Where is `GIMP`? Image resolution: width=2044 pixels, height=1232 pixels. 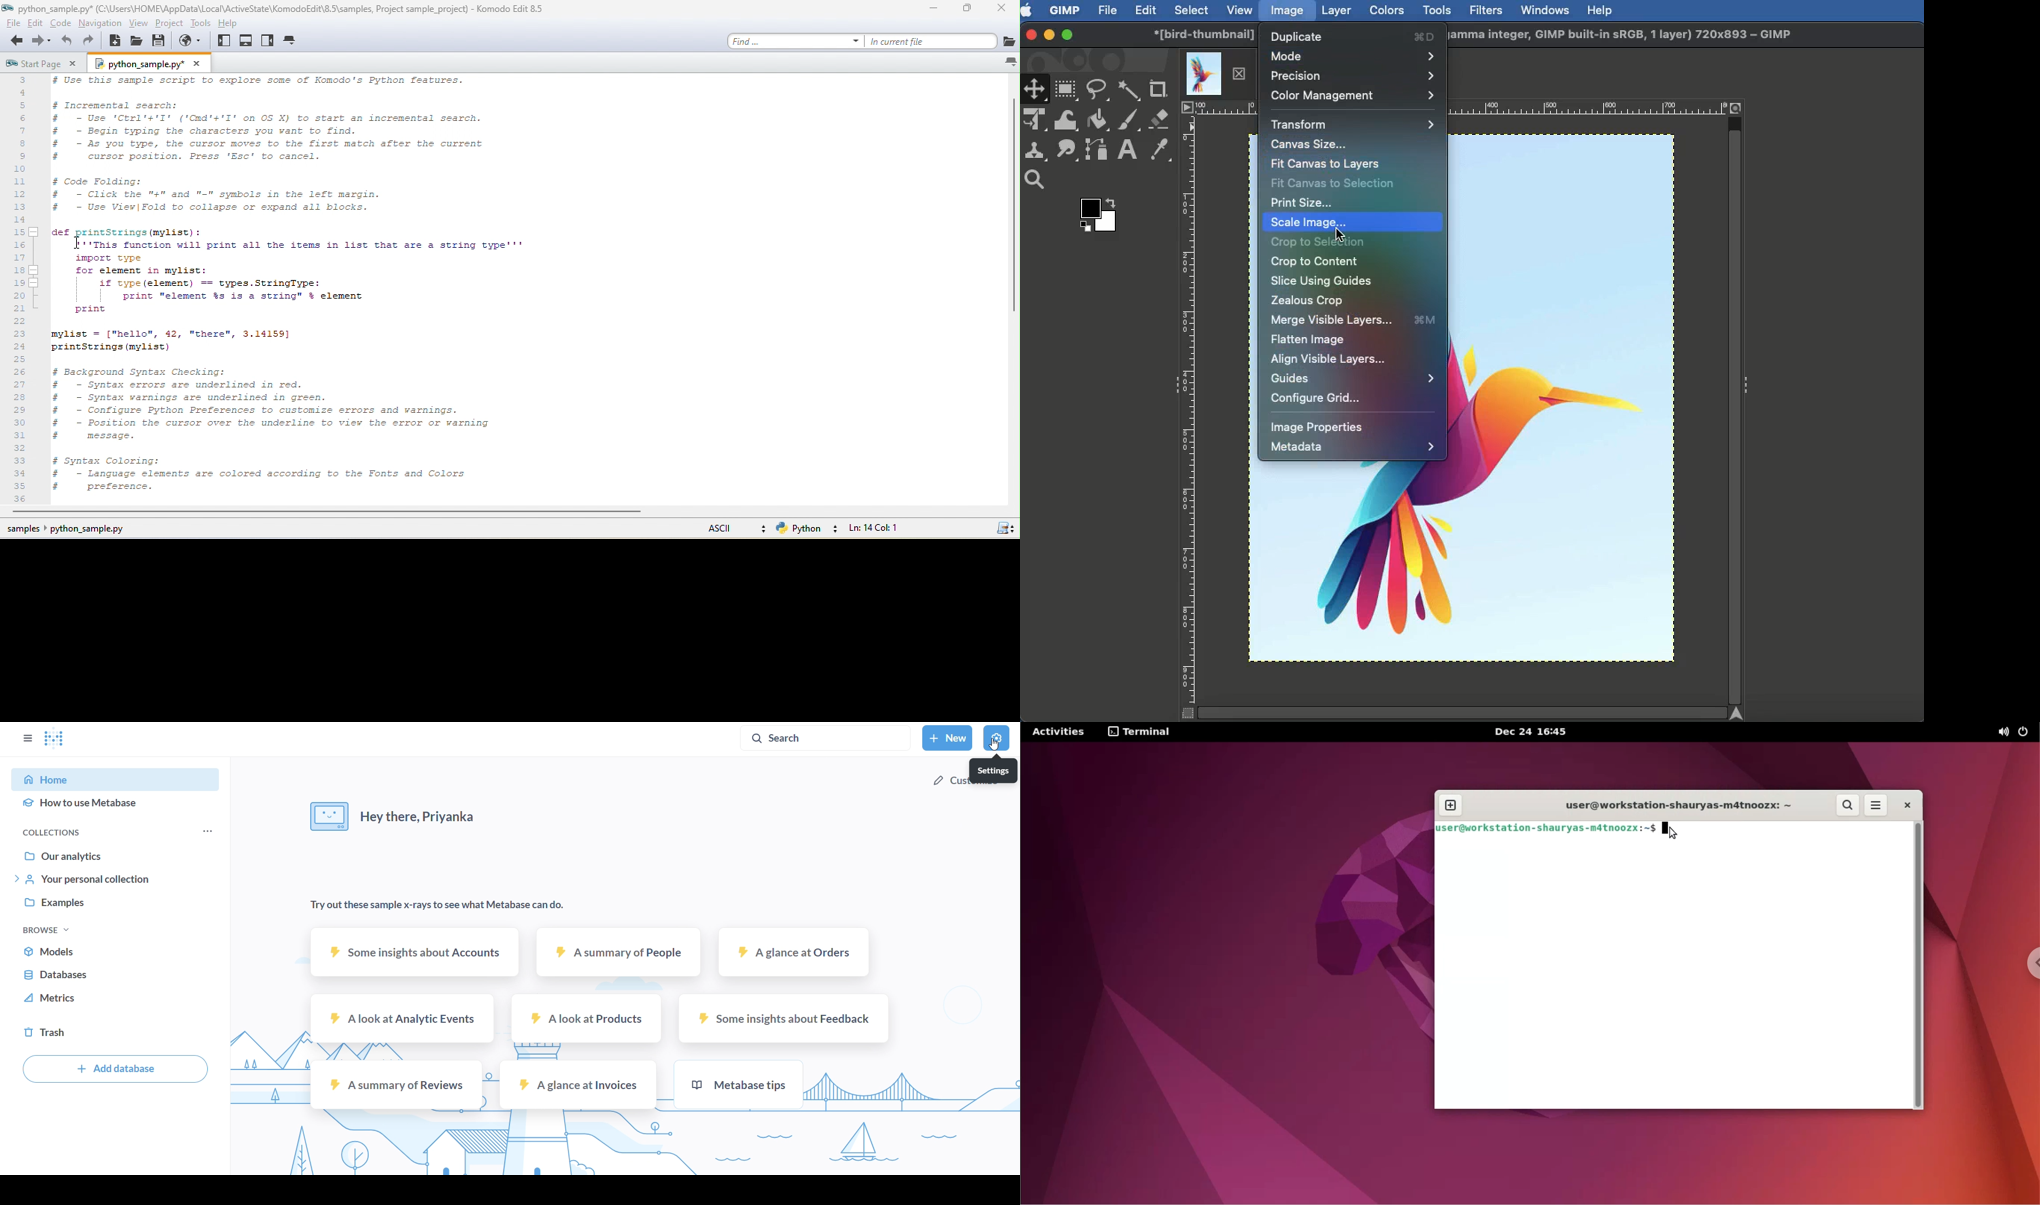
GIMP is located at coordinates (1064, 11).